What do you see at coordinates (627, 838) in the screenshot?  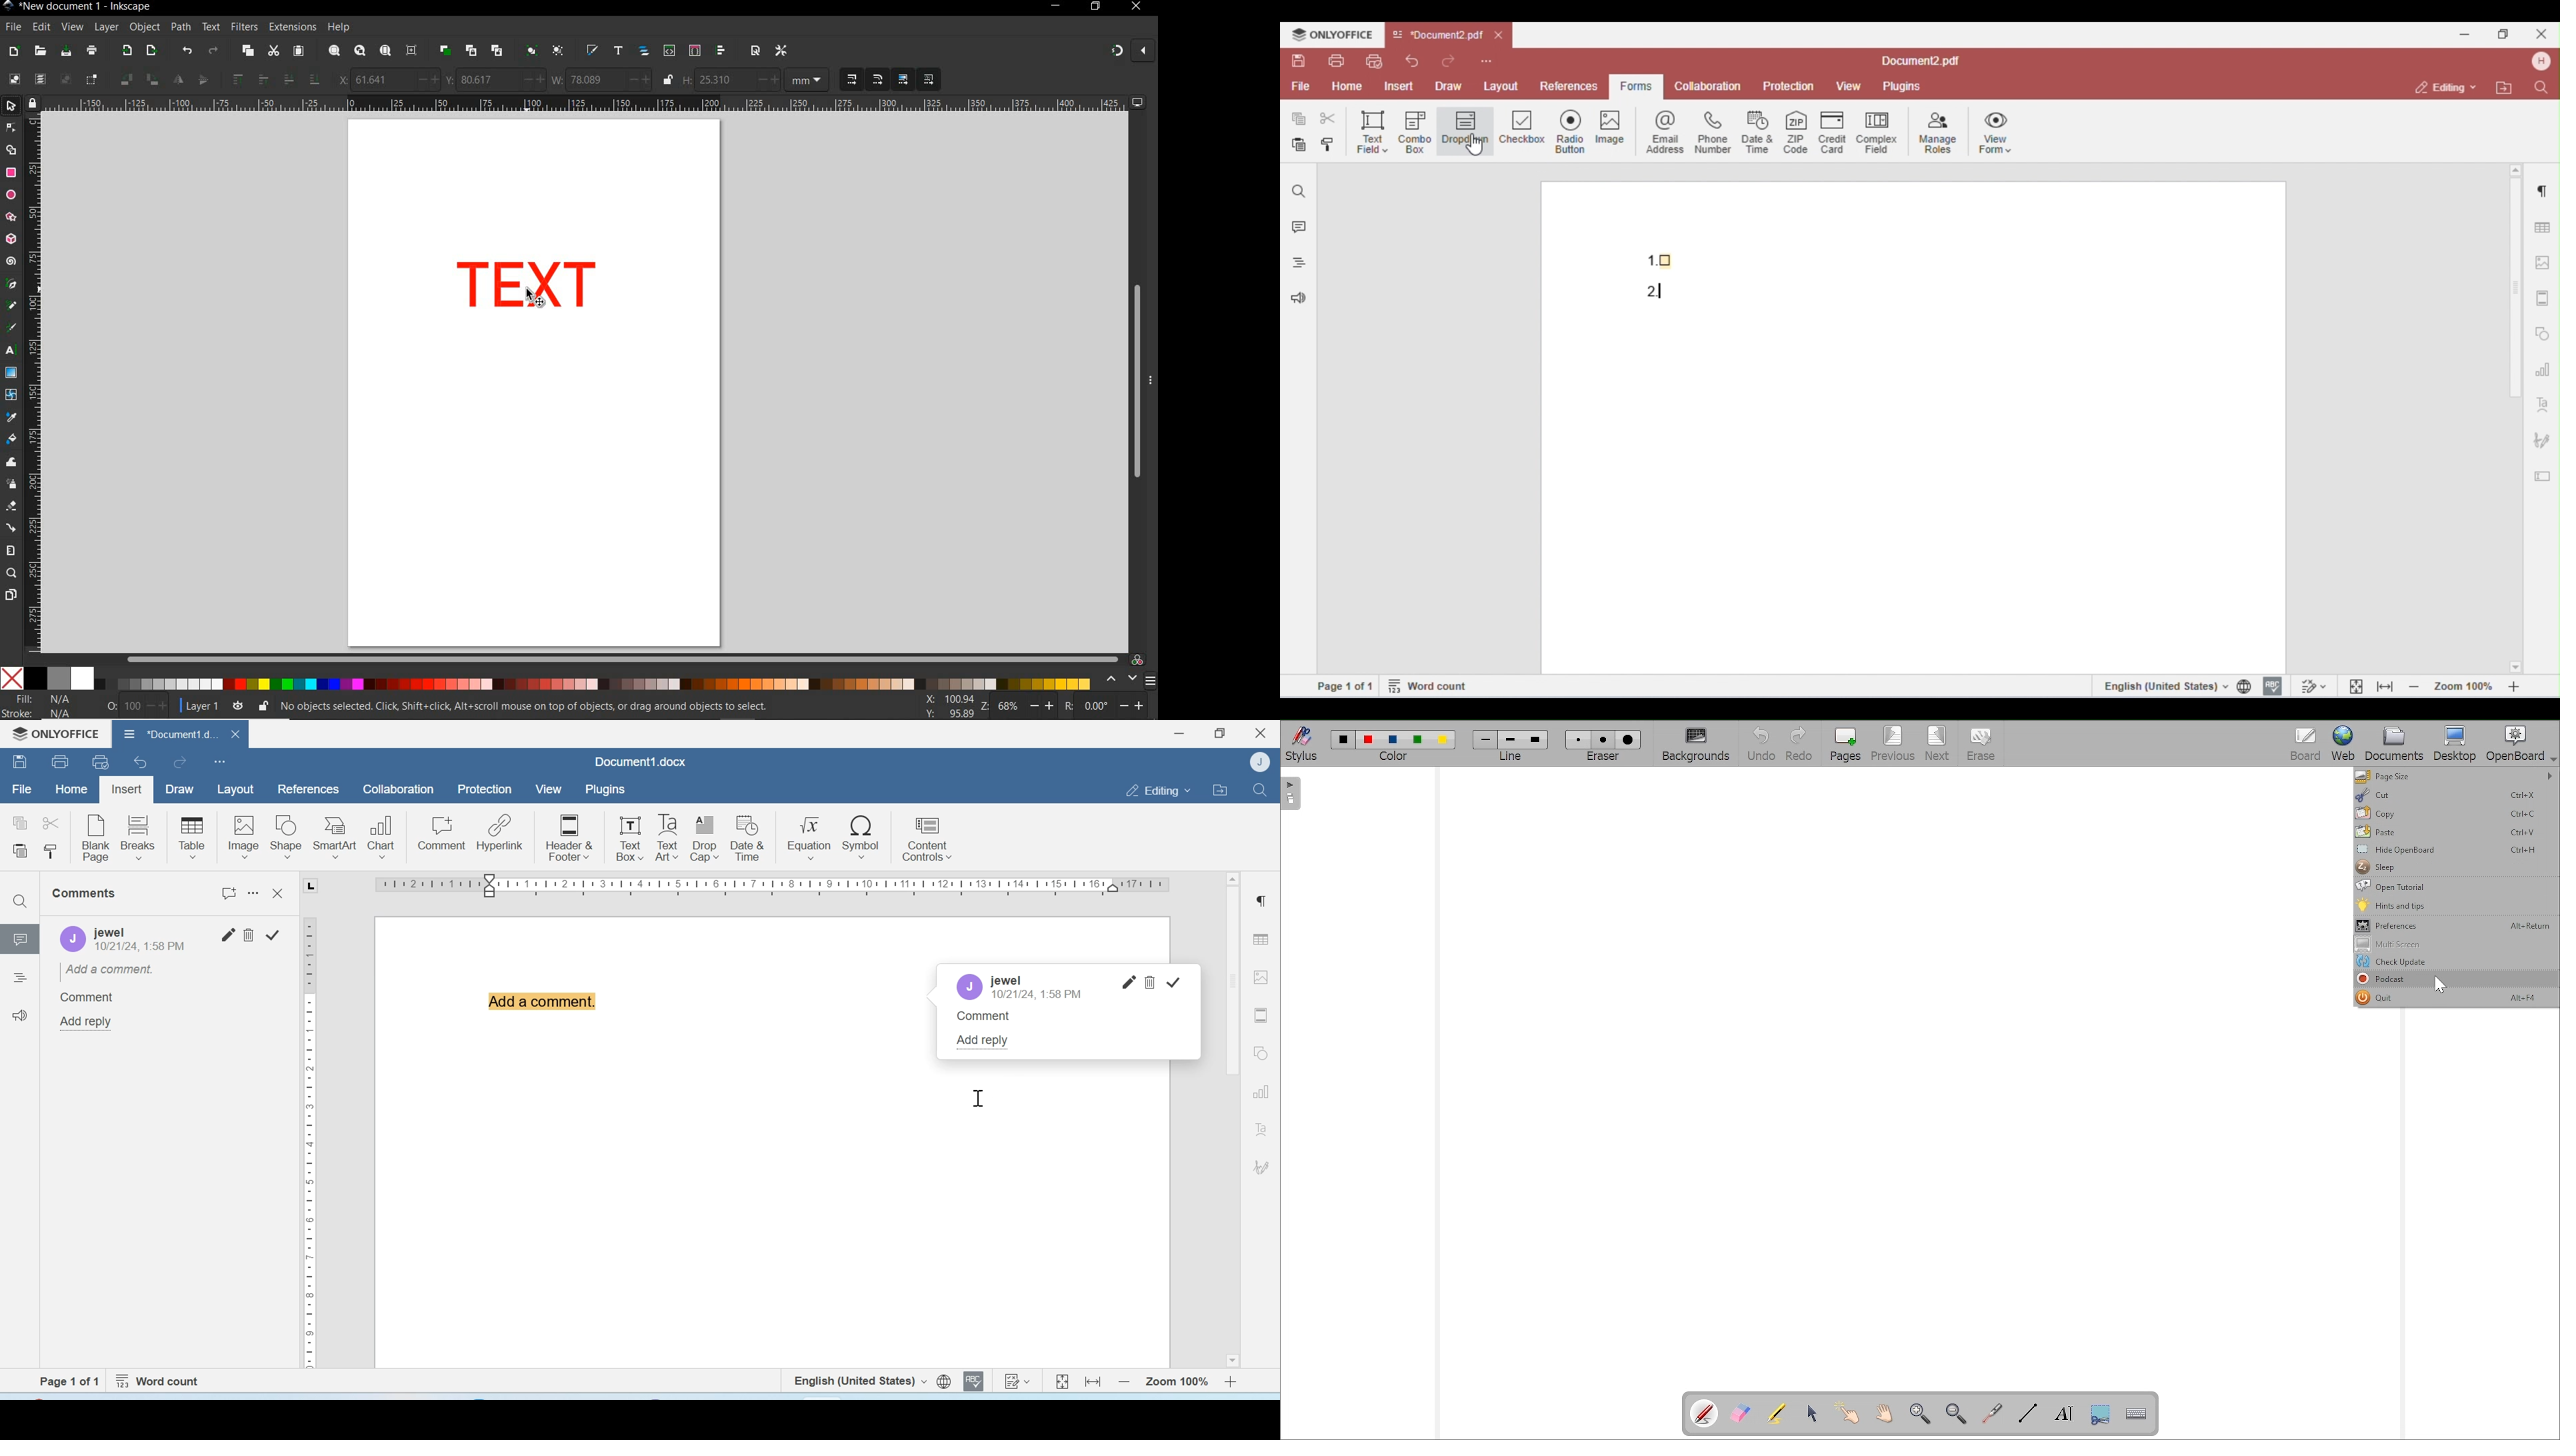 I see `Text Box` at bounding box center [627, 838].